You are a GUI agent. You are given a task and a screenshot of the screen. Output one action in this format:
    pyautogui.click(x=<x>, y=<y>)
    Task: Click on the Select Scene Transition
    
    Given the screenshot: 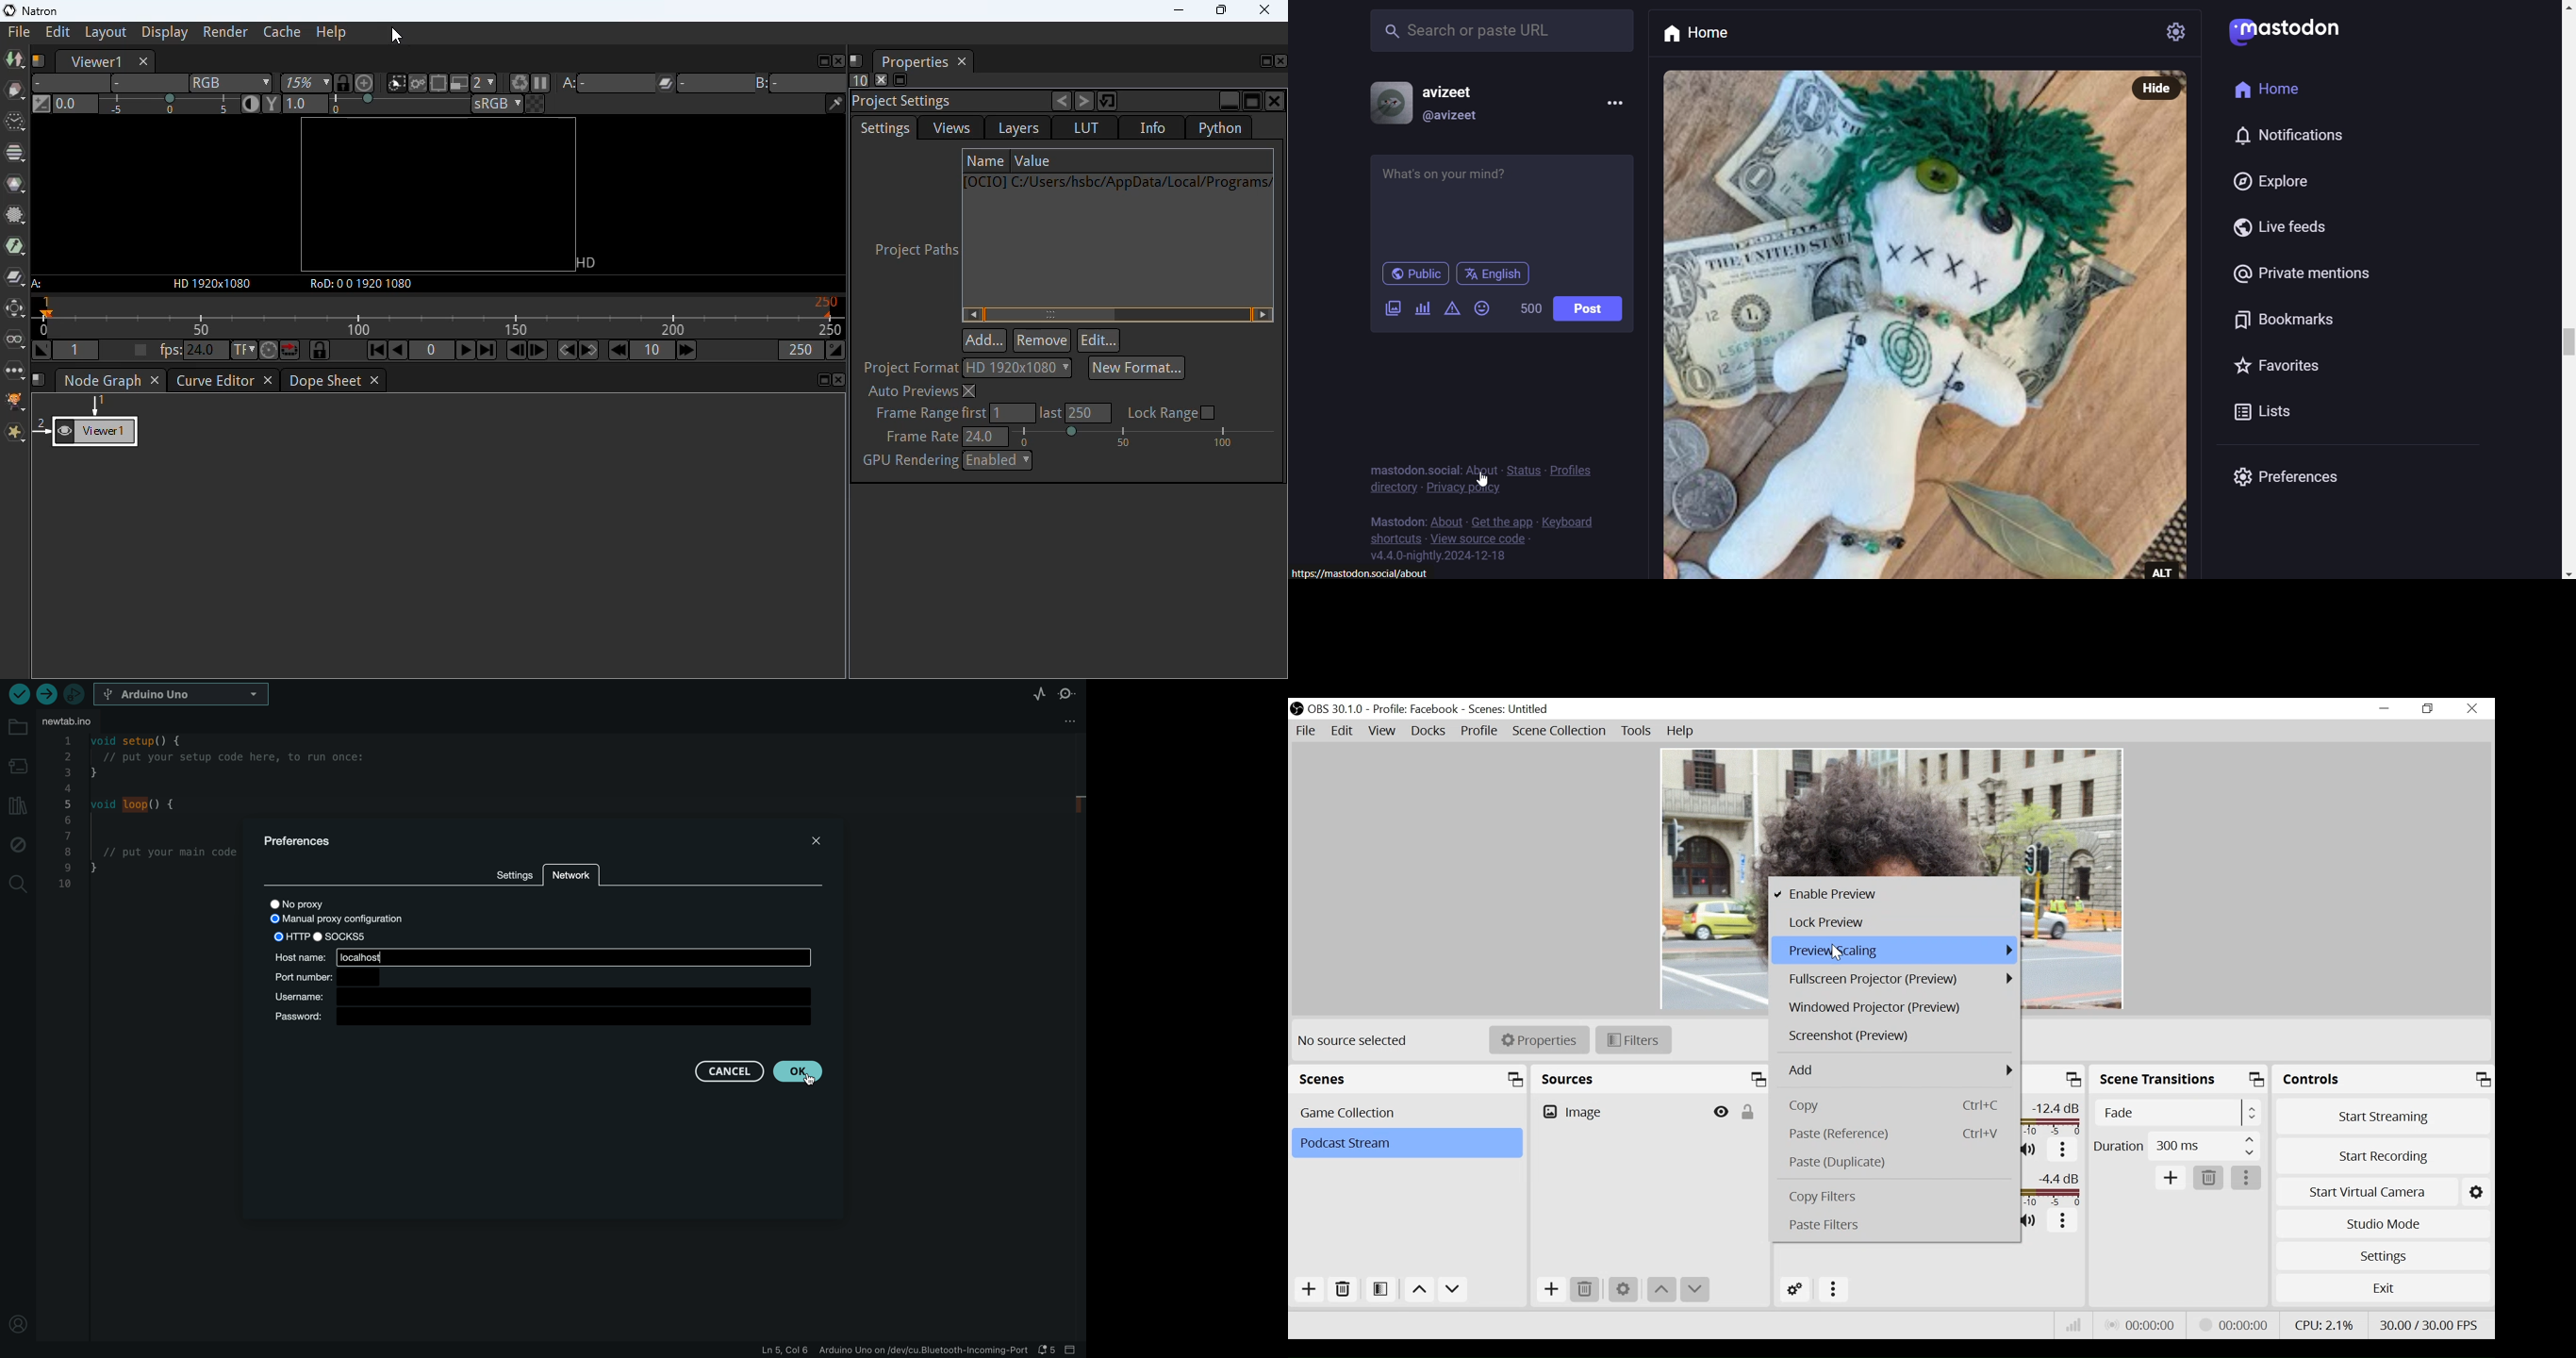 What is the action you would take?
    pyautogui.click(x=2177, y=1113)
    